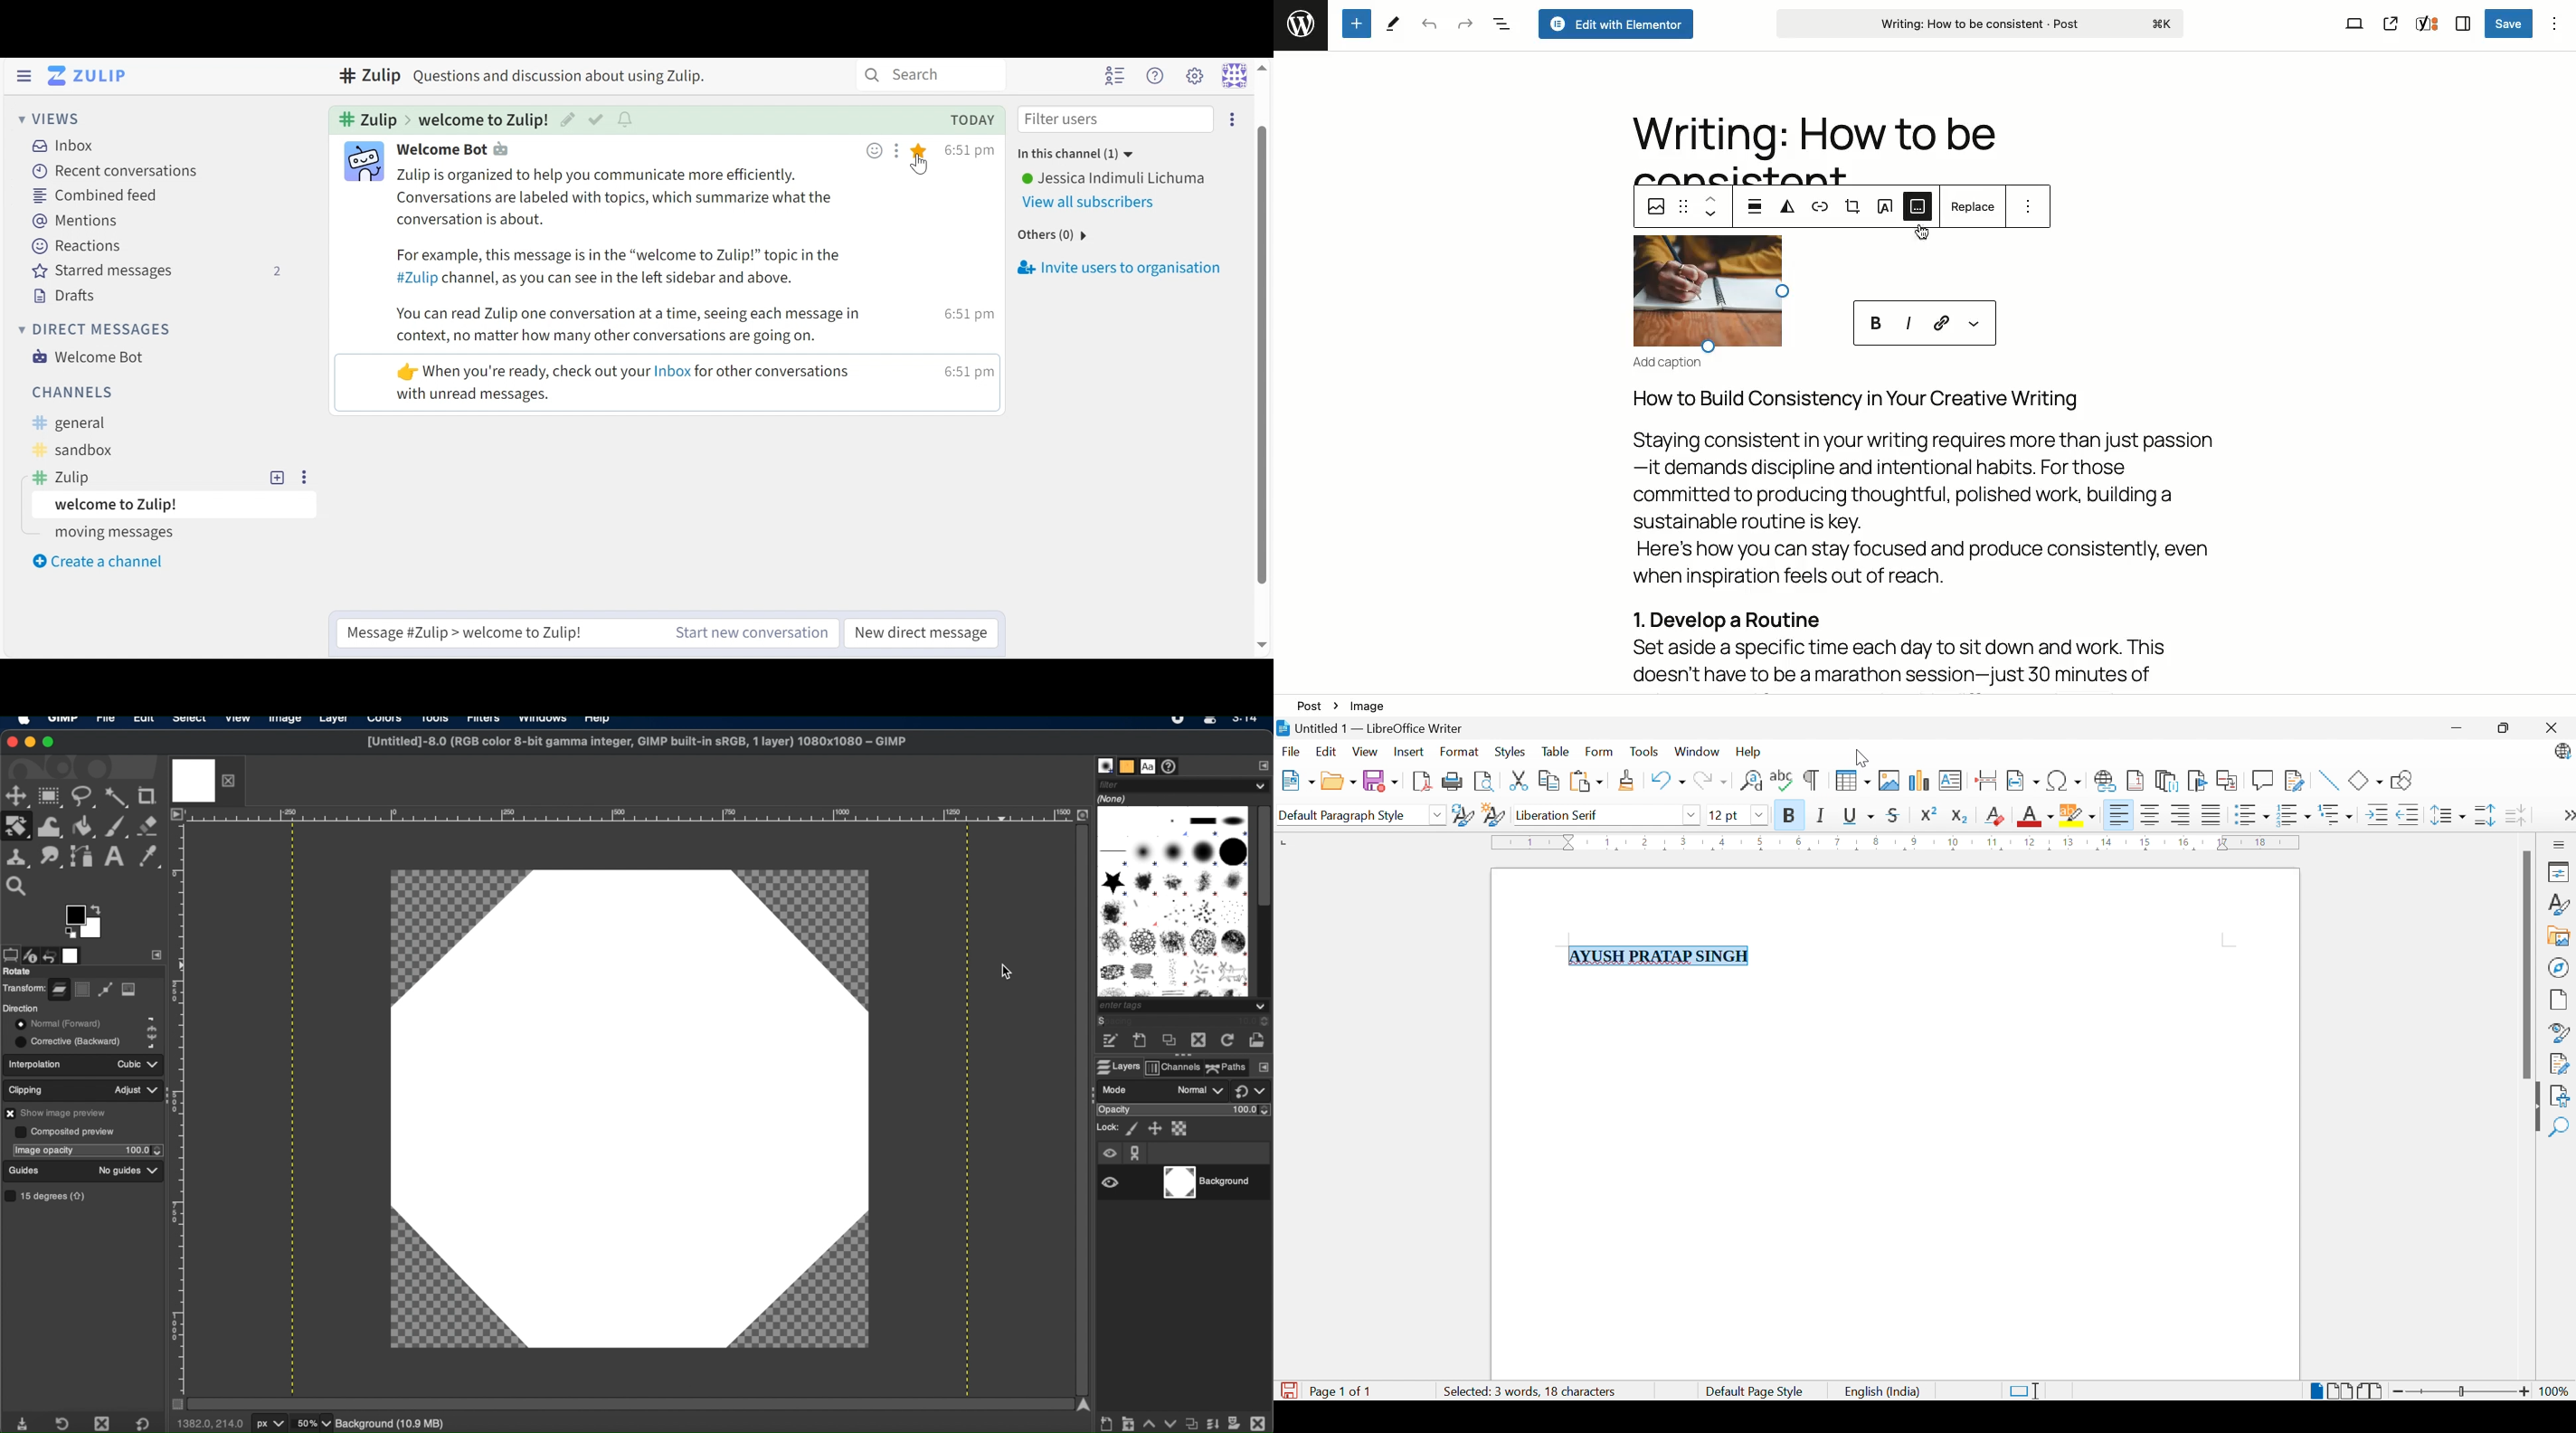  What do you see at coordinates (1600, 750) in the screenshot?
I see `Form` at bounding box center [1600, 750].